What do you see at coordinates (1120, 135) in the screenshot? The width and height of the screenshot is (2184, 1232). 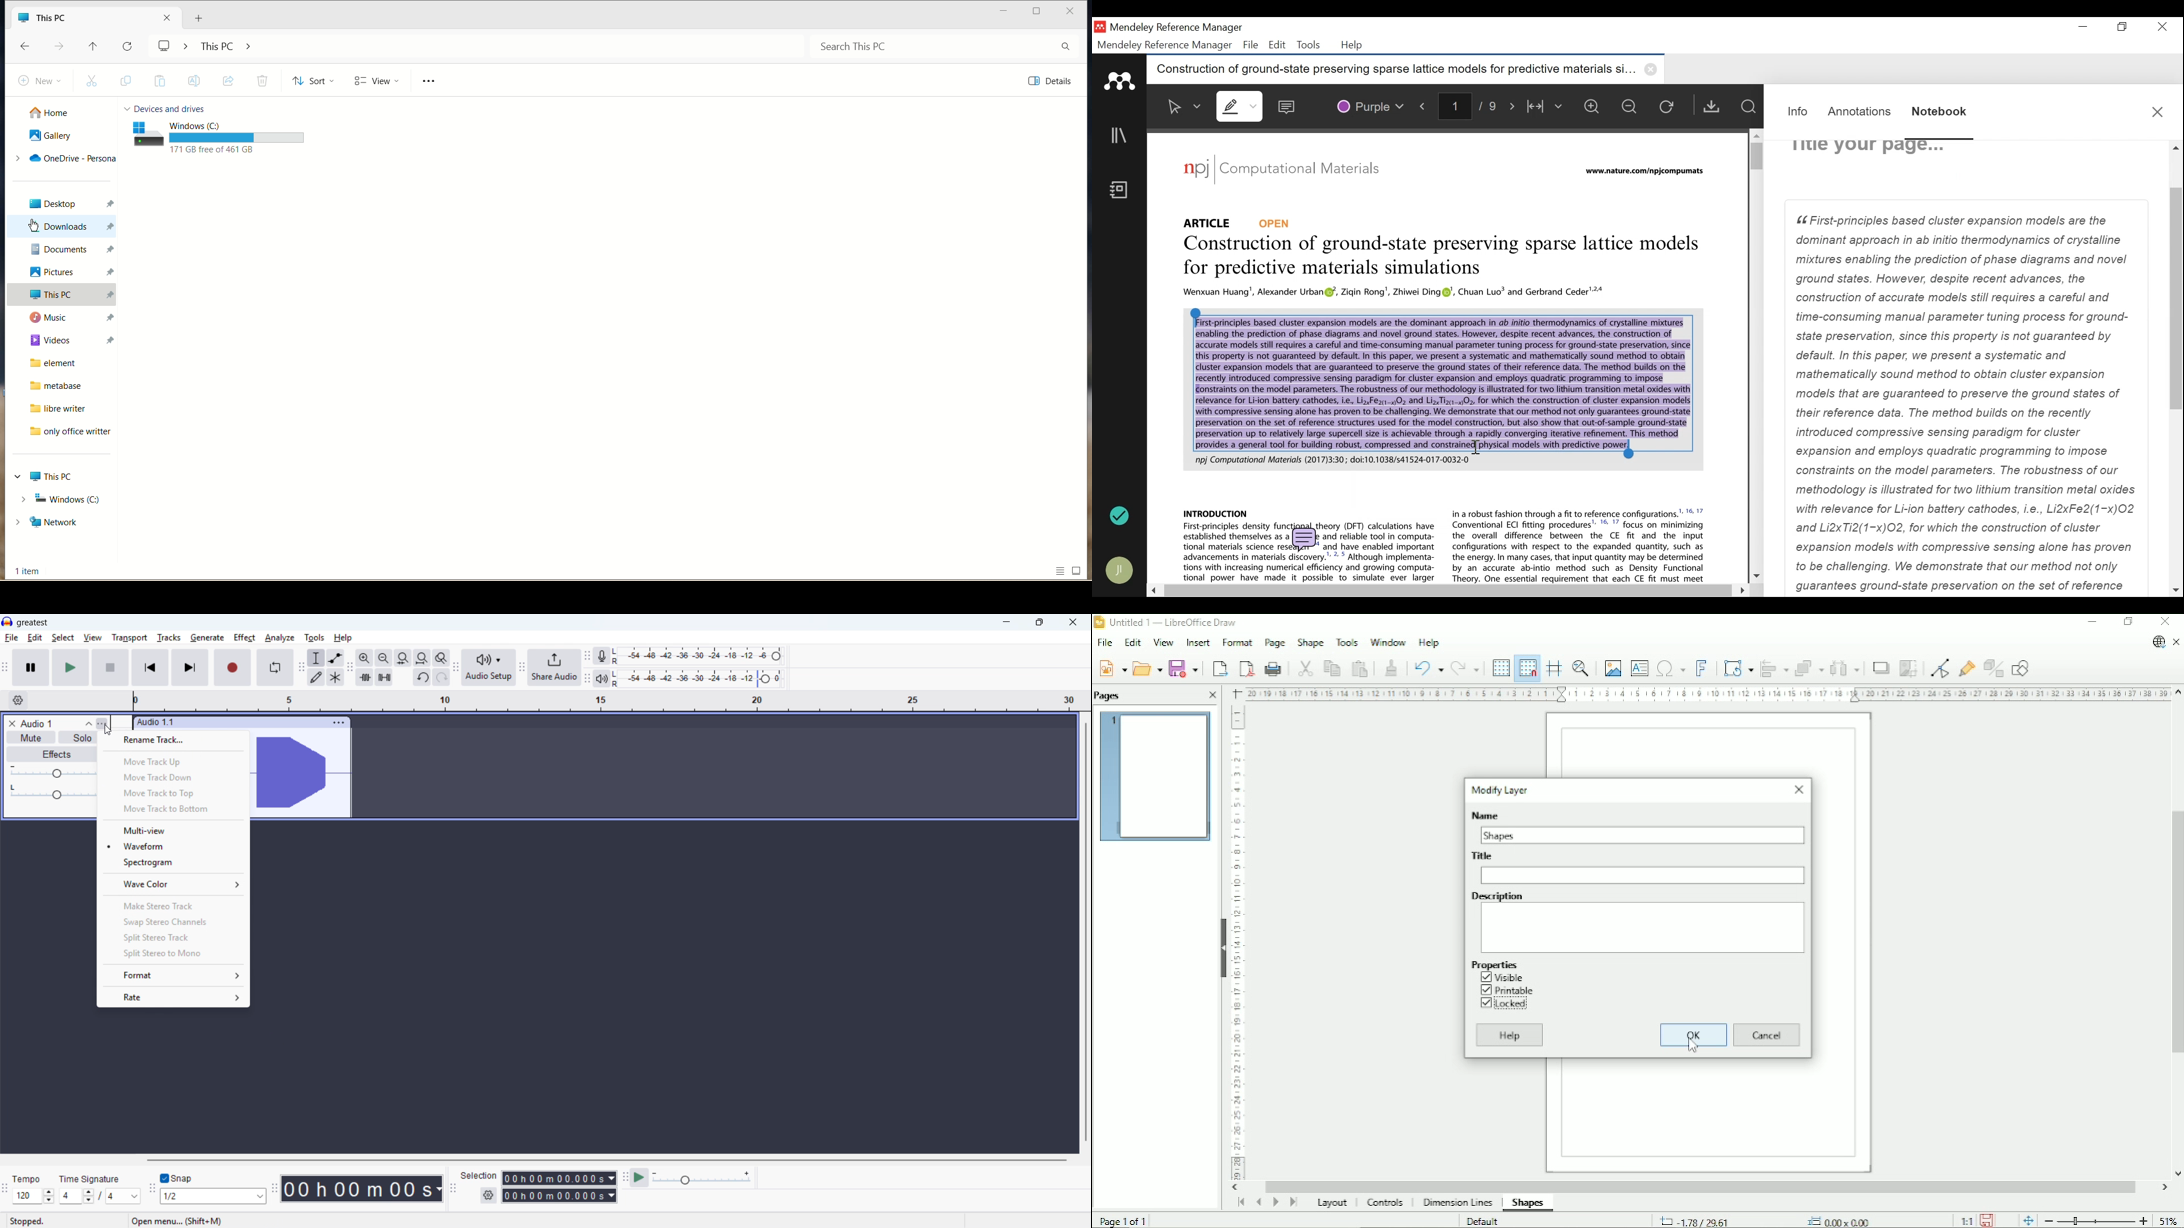 I see `Library` at bounding box center [1120, 135].